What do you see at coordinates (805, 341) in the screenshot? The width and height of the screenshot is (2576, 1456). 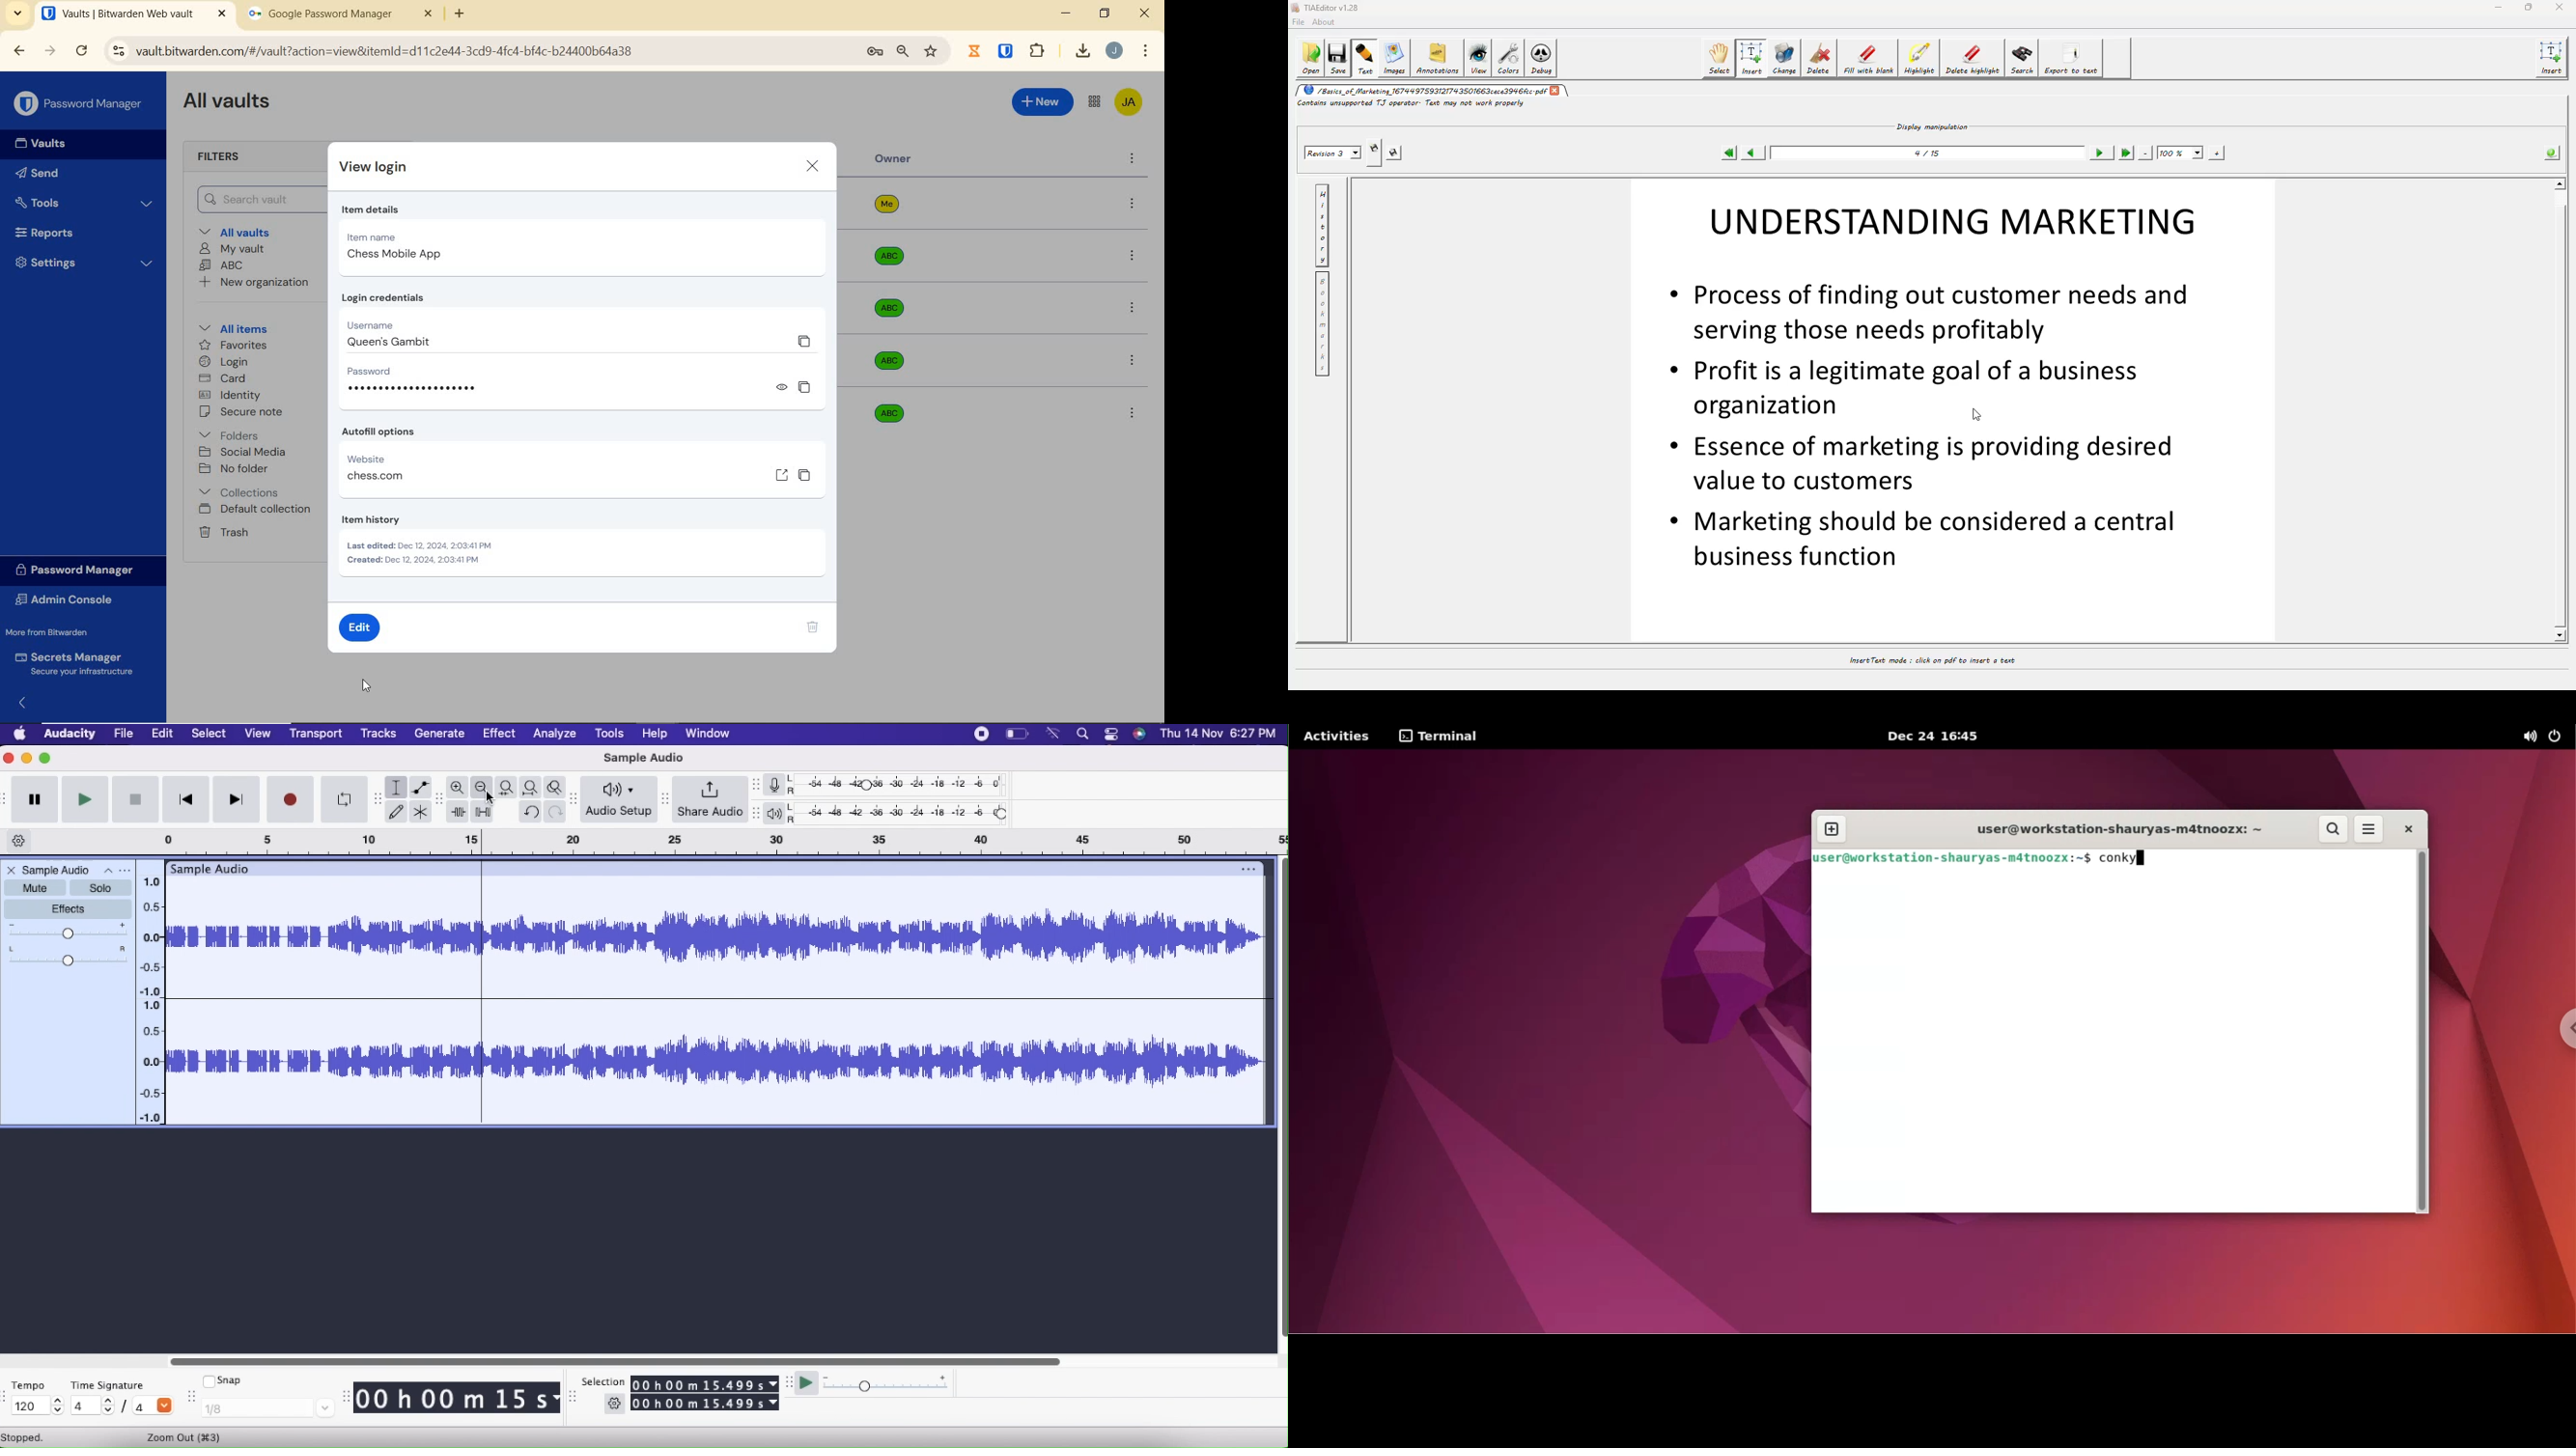 I see `copy` at bounding box center [805, 341].